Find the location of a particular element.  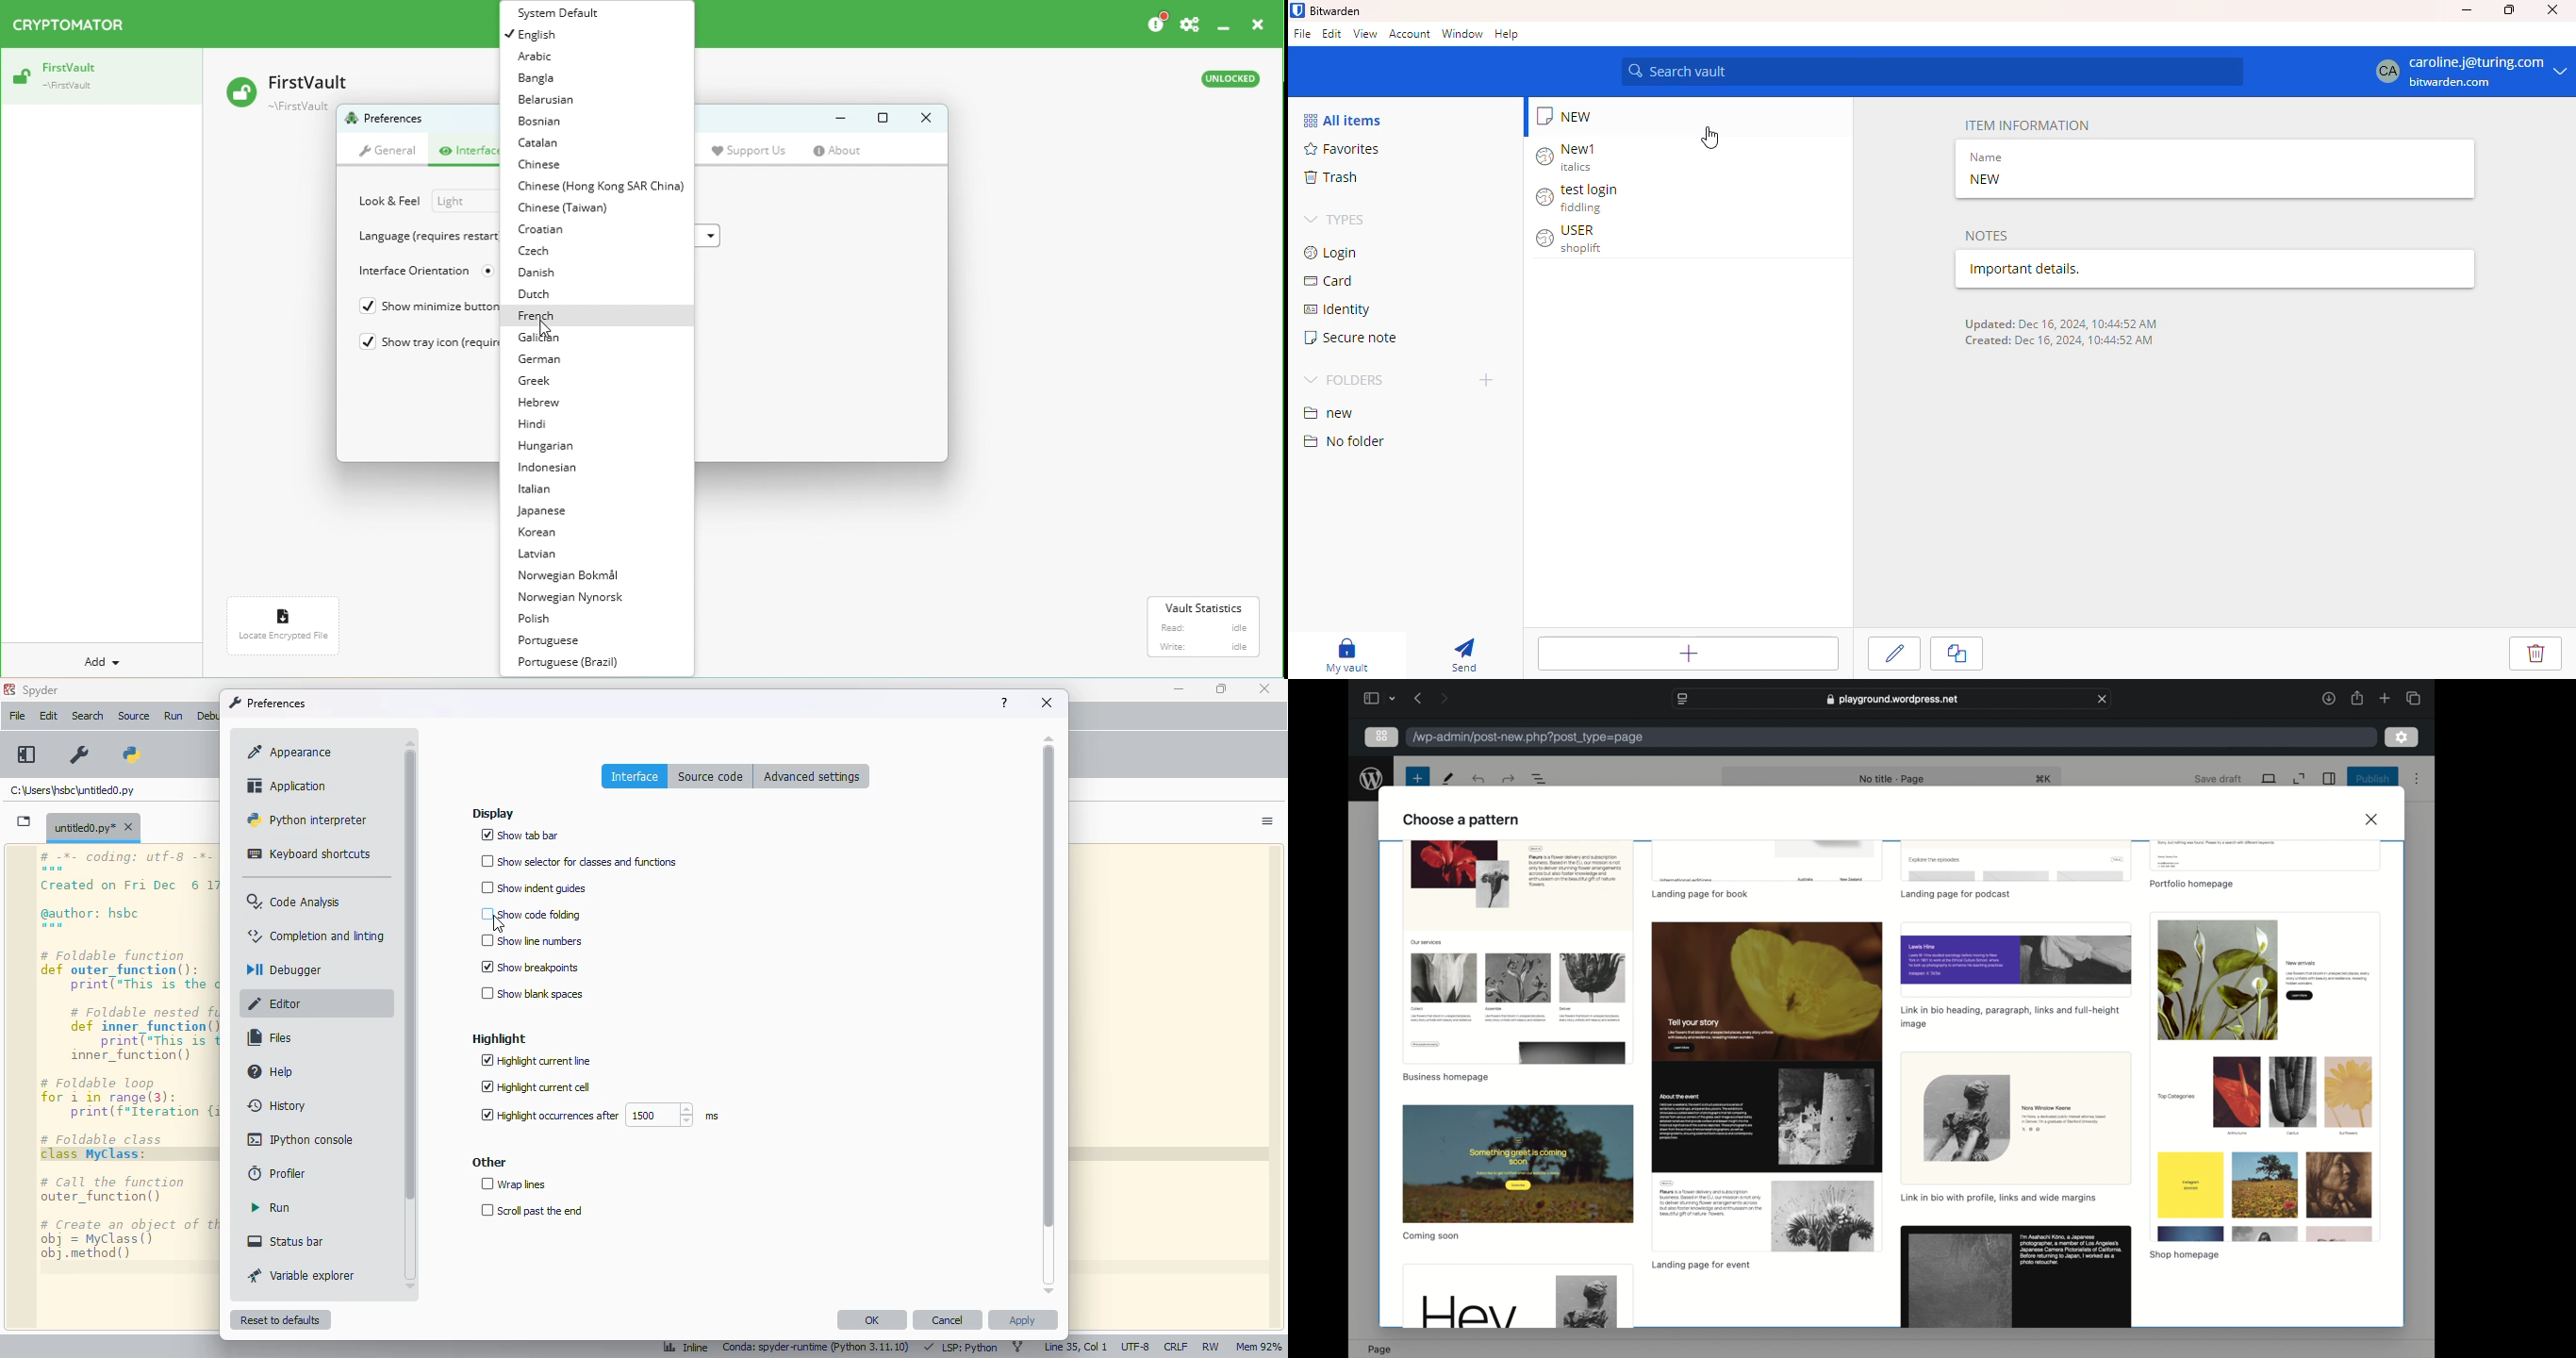

template name is located at coordinates (2186, 1255).